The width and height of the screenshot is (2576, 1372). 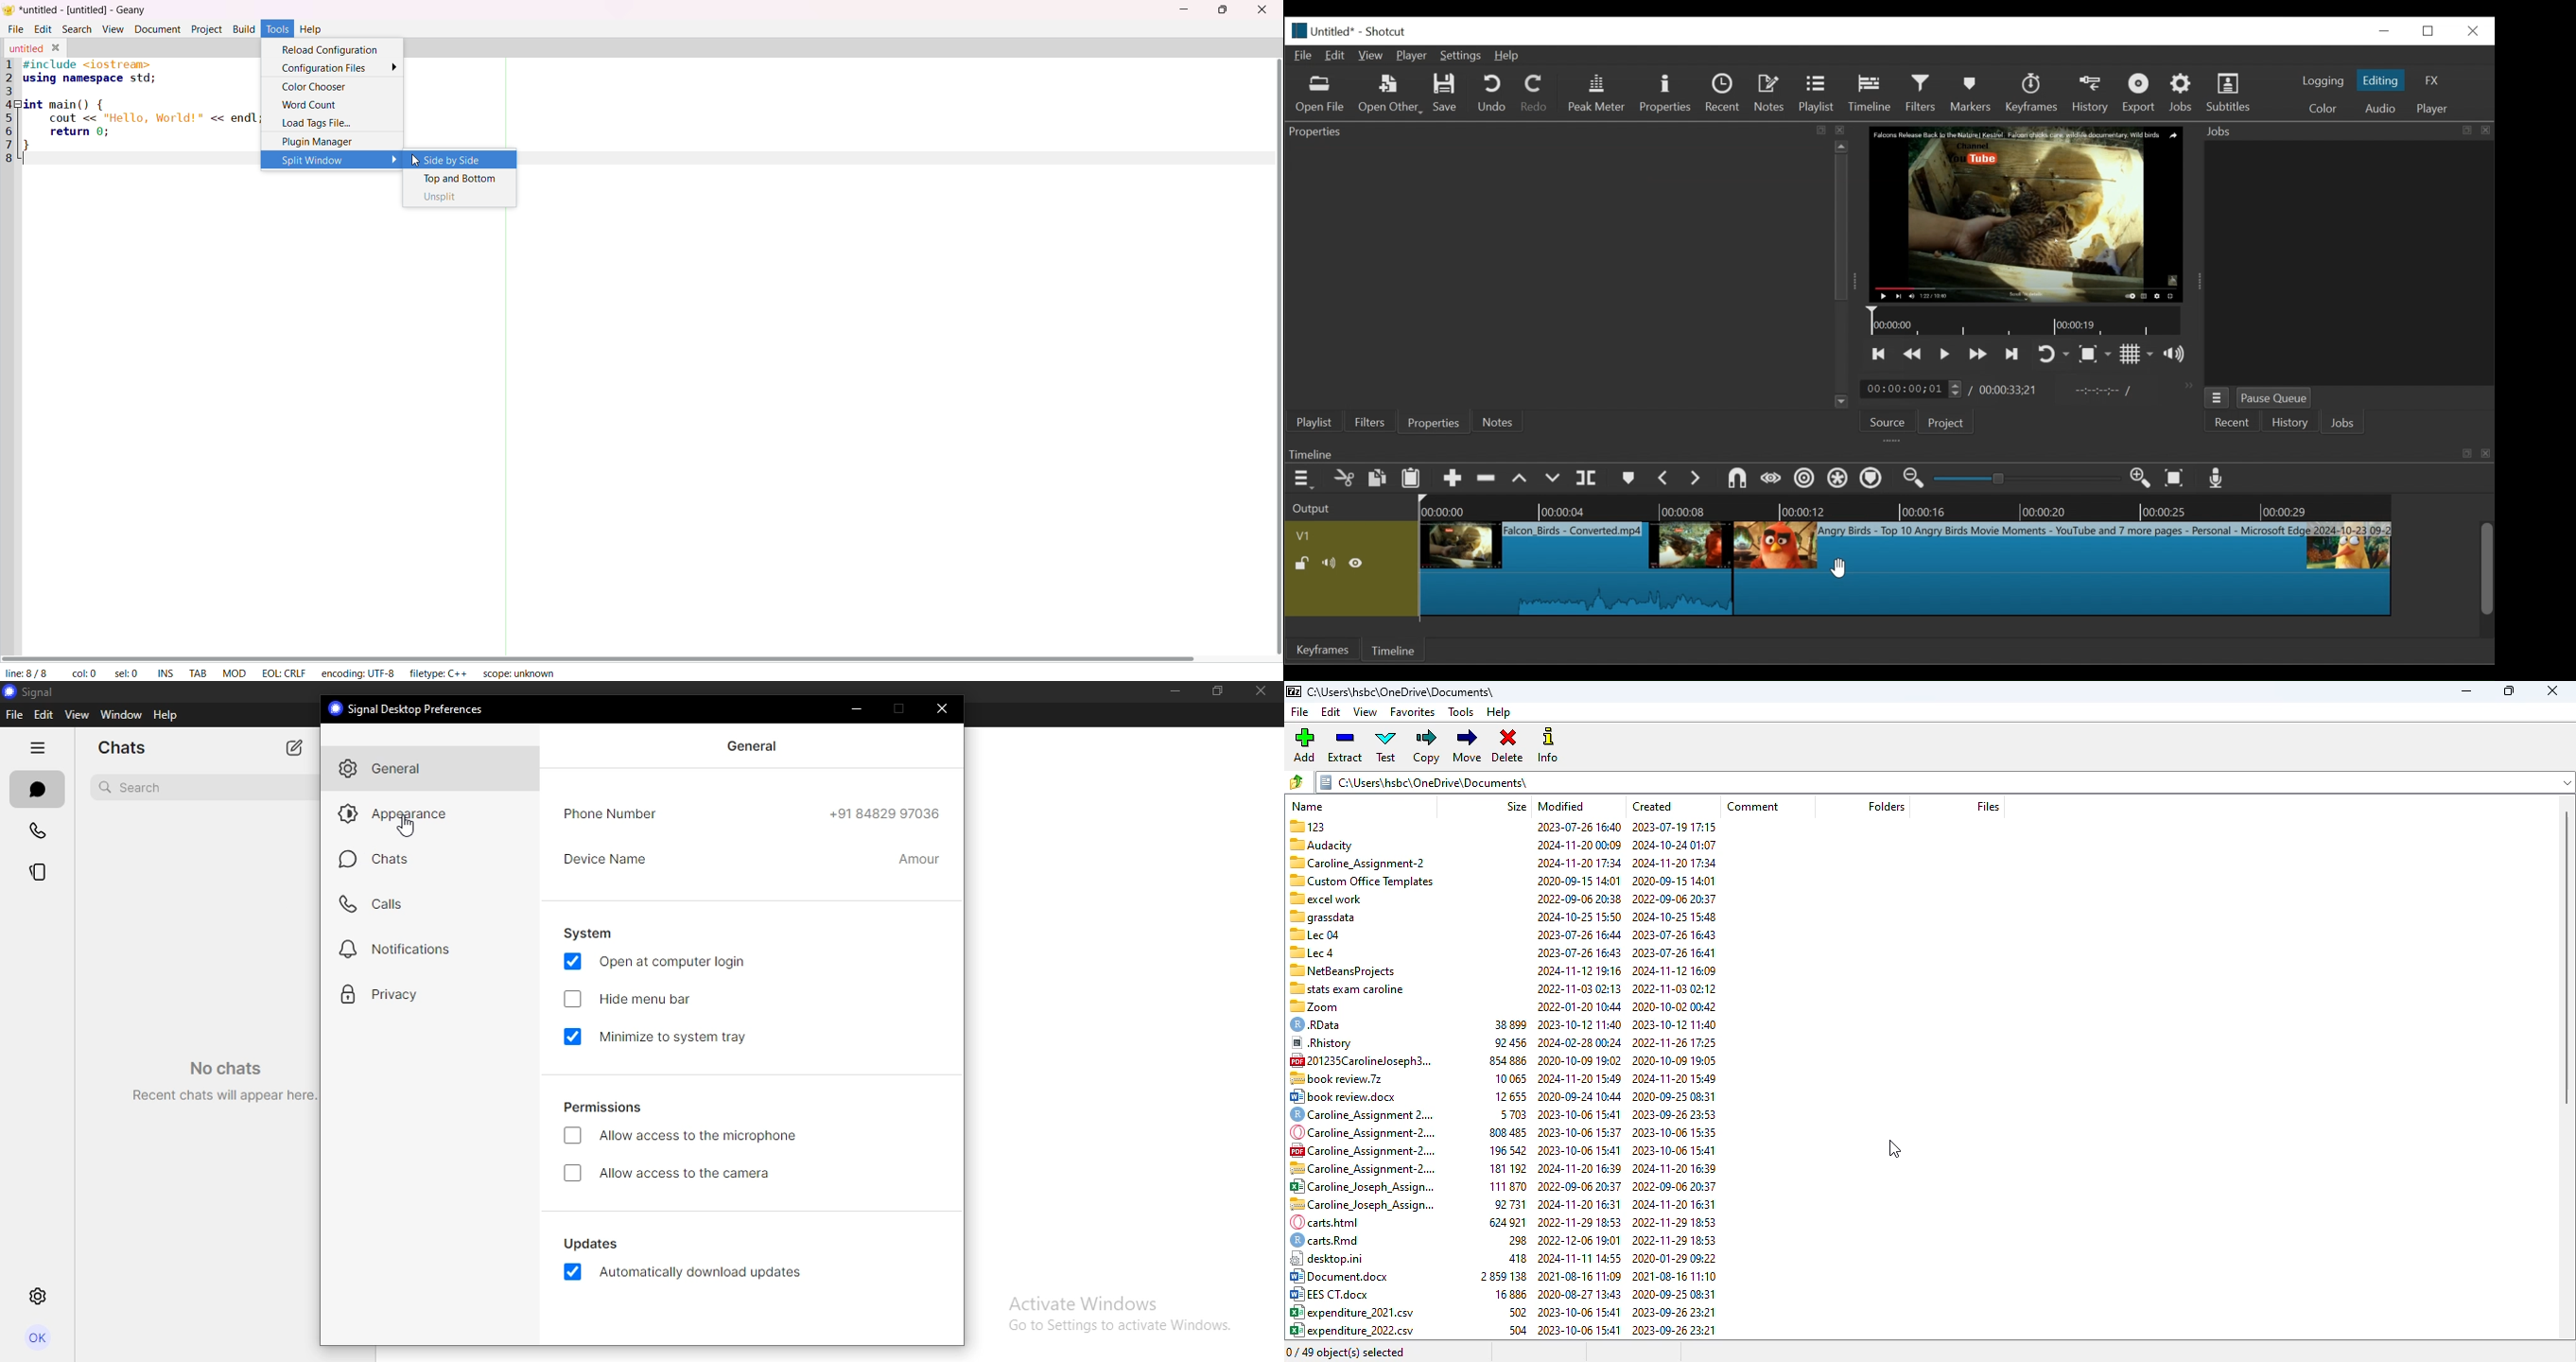 What do you see at coordinates (416, 163) in the screenshot?
I see `cursor` at bounding box center [416, 163].